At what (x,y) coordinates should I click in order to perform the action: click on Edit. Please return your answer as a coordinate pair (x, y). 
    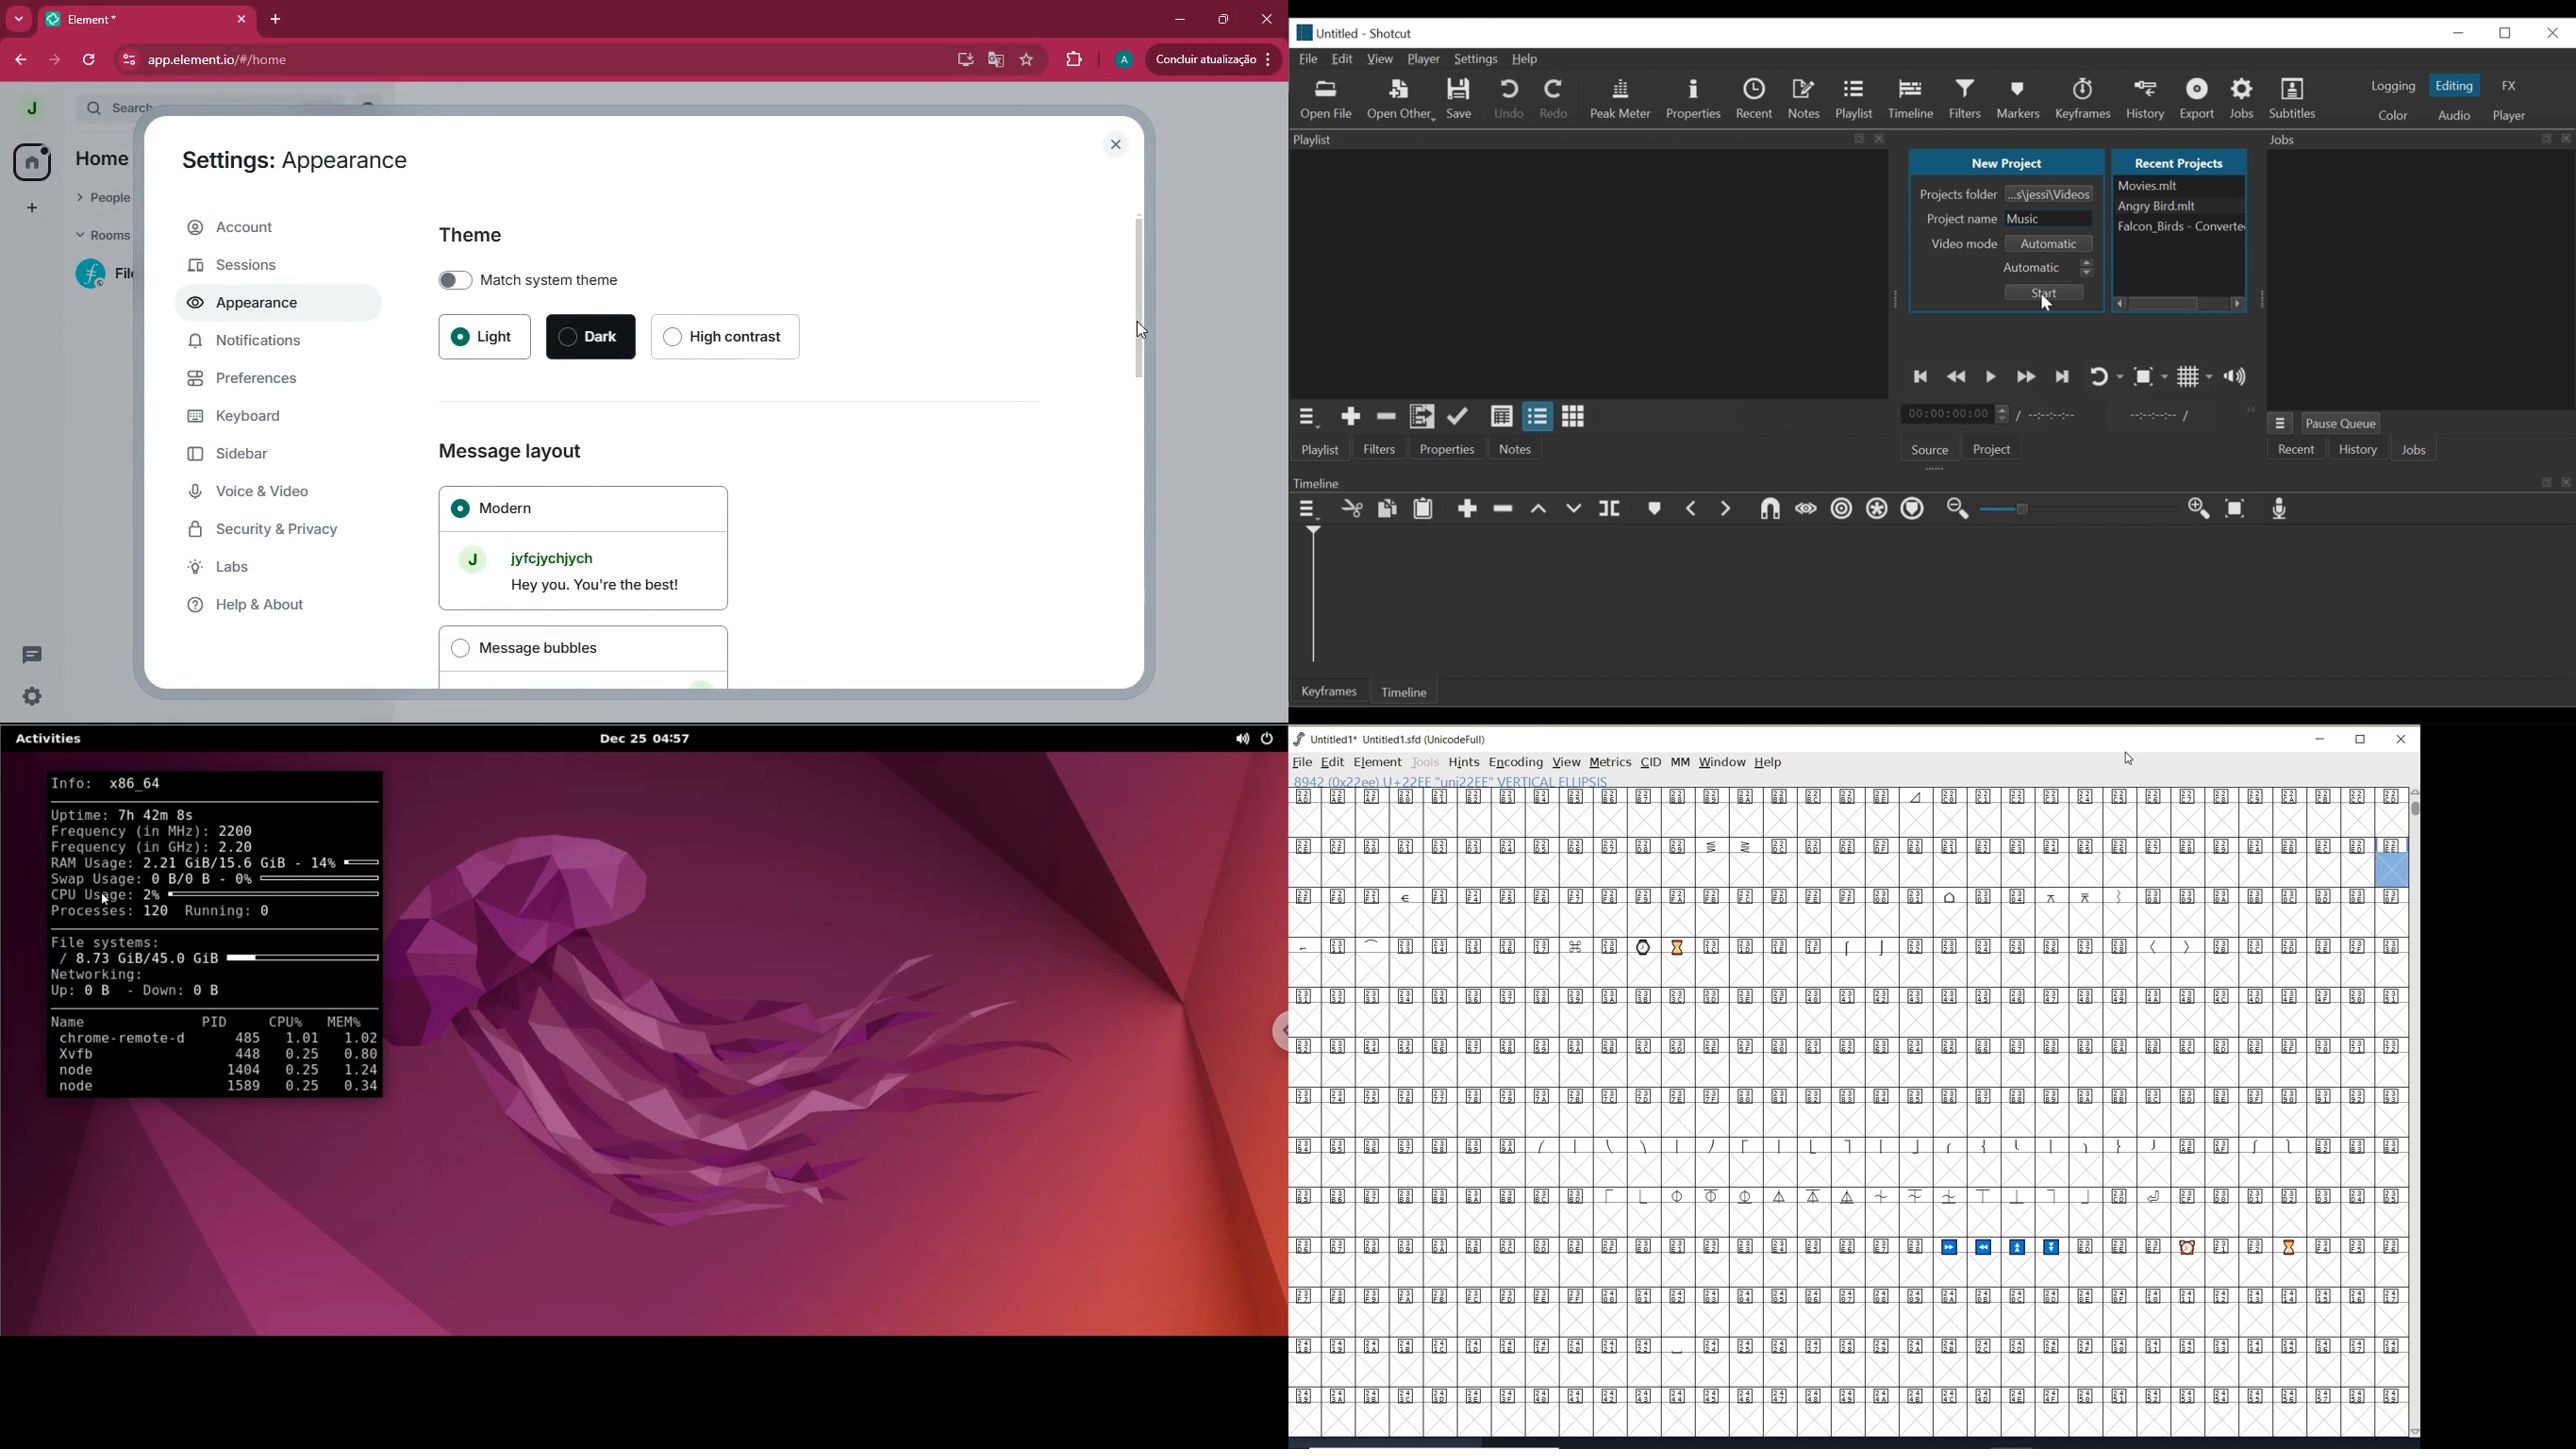
    Looking at the image, I should click on (1343, 61).